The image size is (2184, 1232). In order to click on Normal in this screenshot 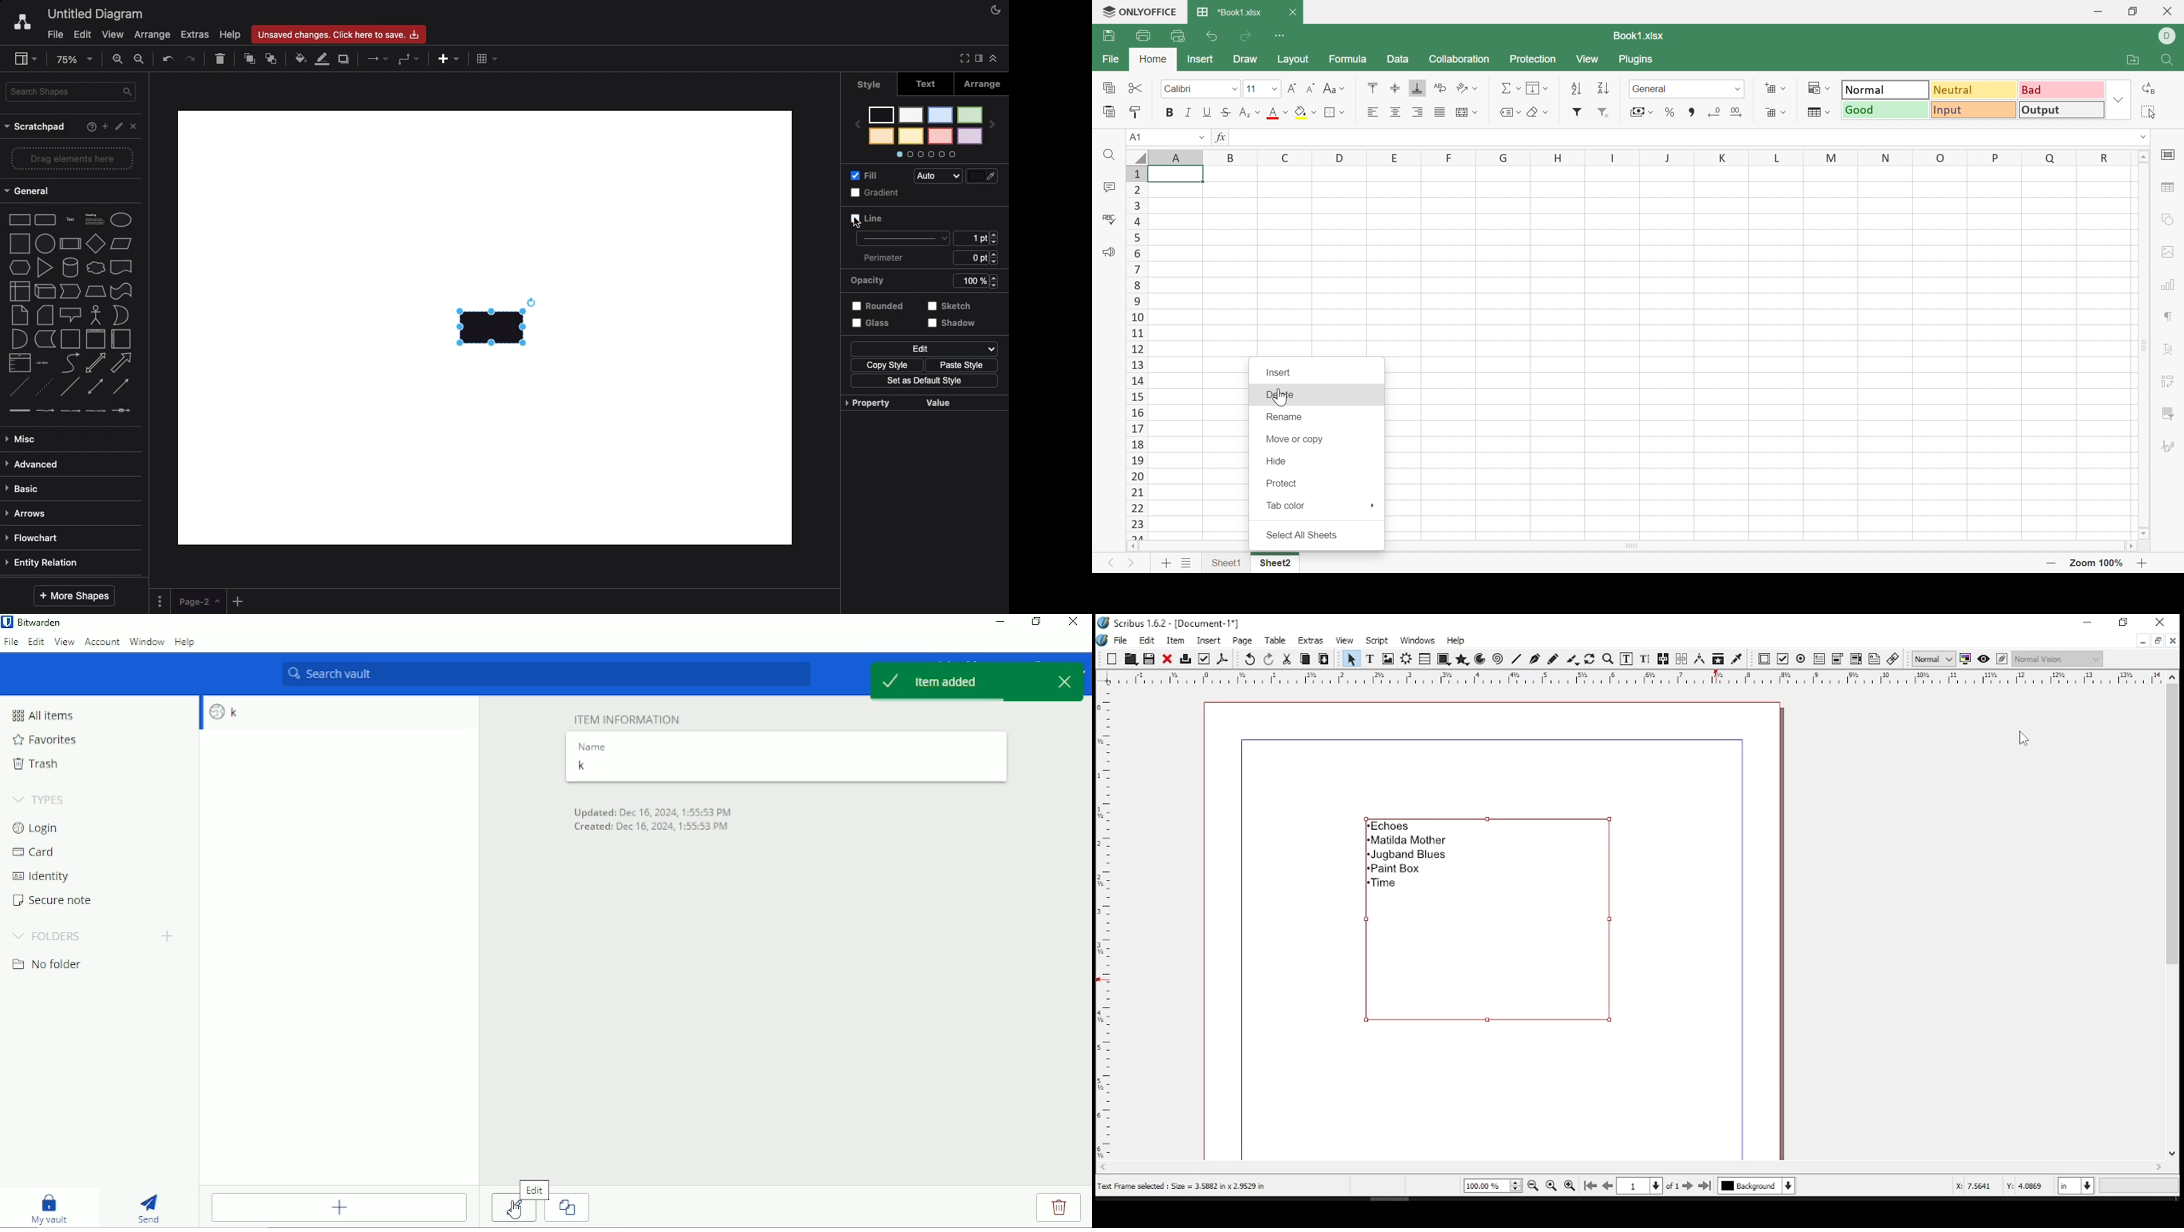, I will do `click(1886, 89)`.